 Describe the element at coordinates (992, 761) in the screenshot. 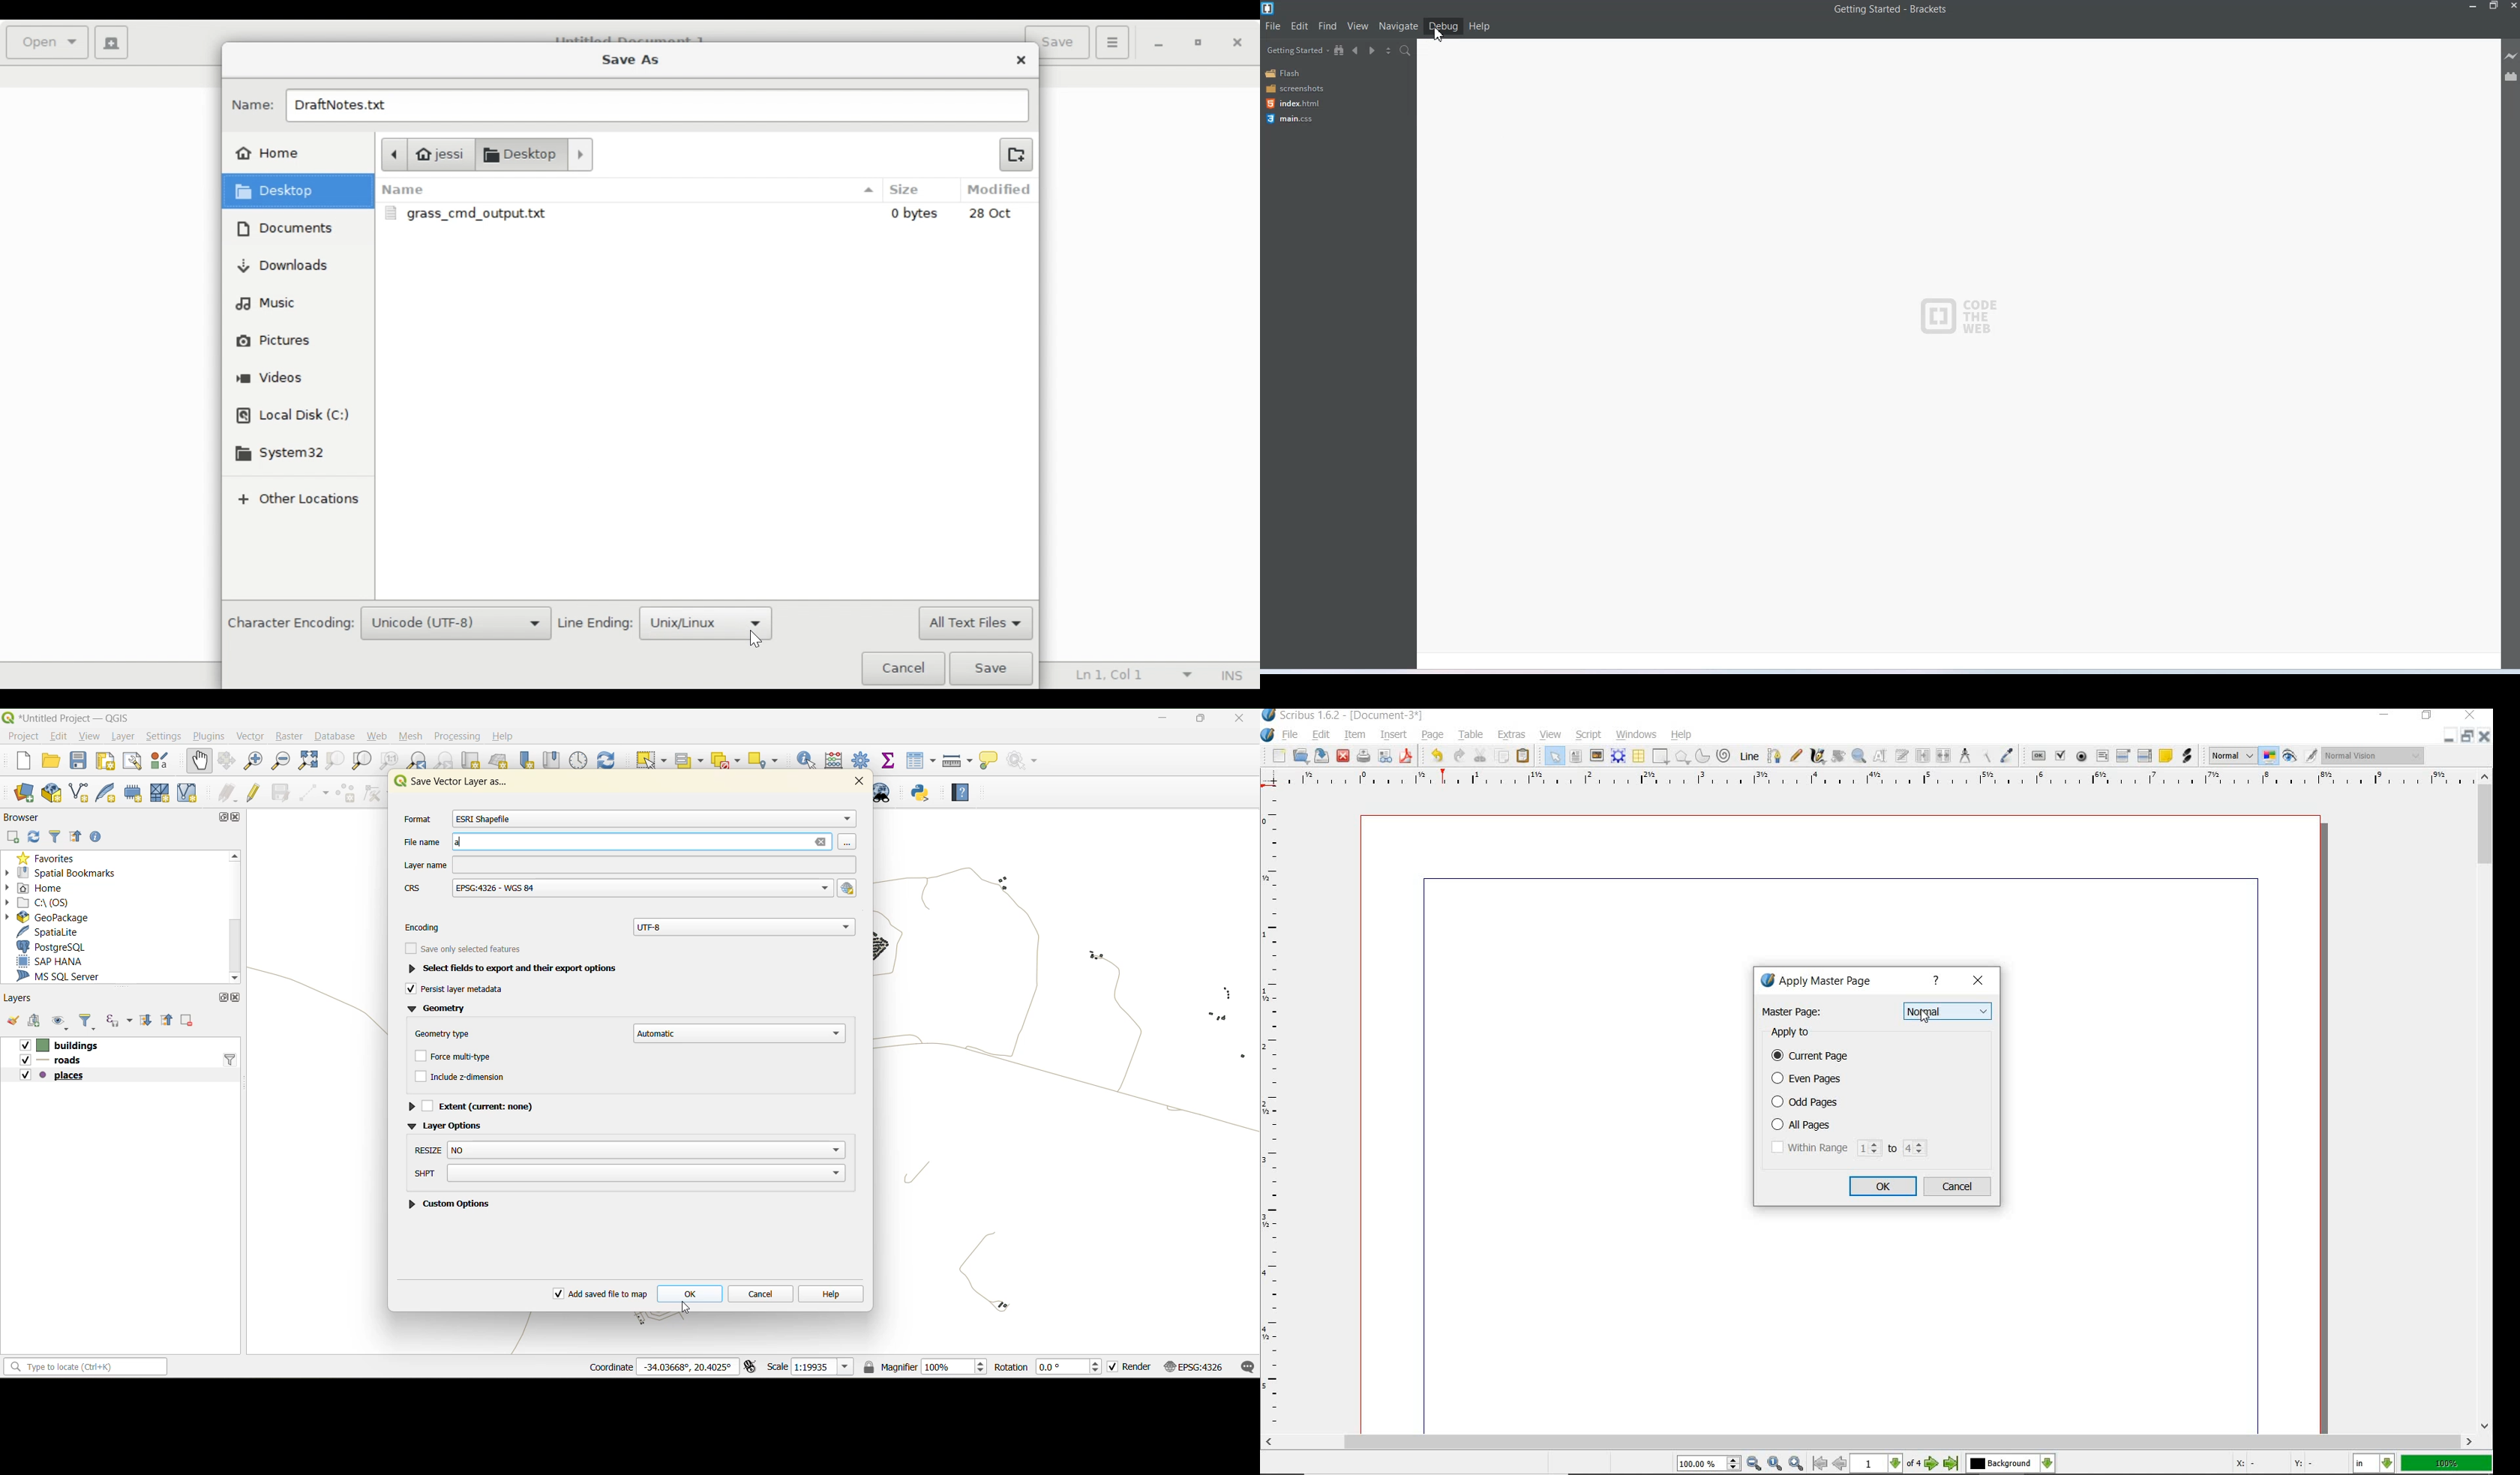

I see `show tips` at that location.